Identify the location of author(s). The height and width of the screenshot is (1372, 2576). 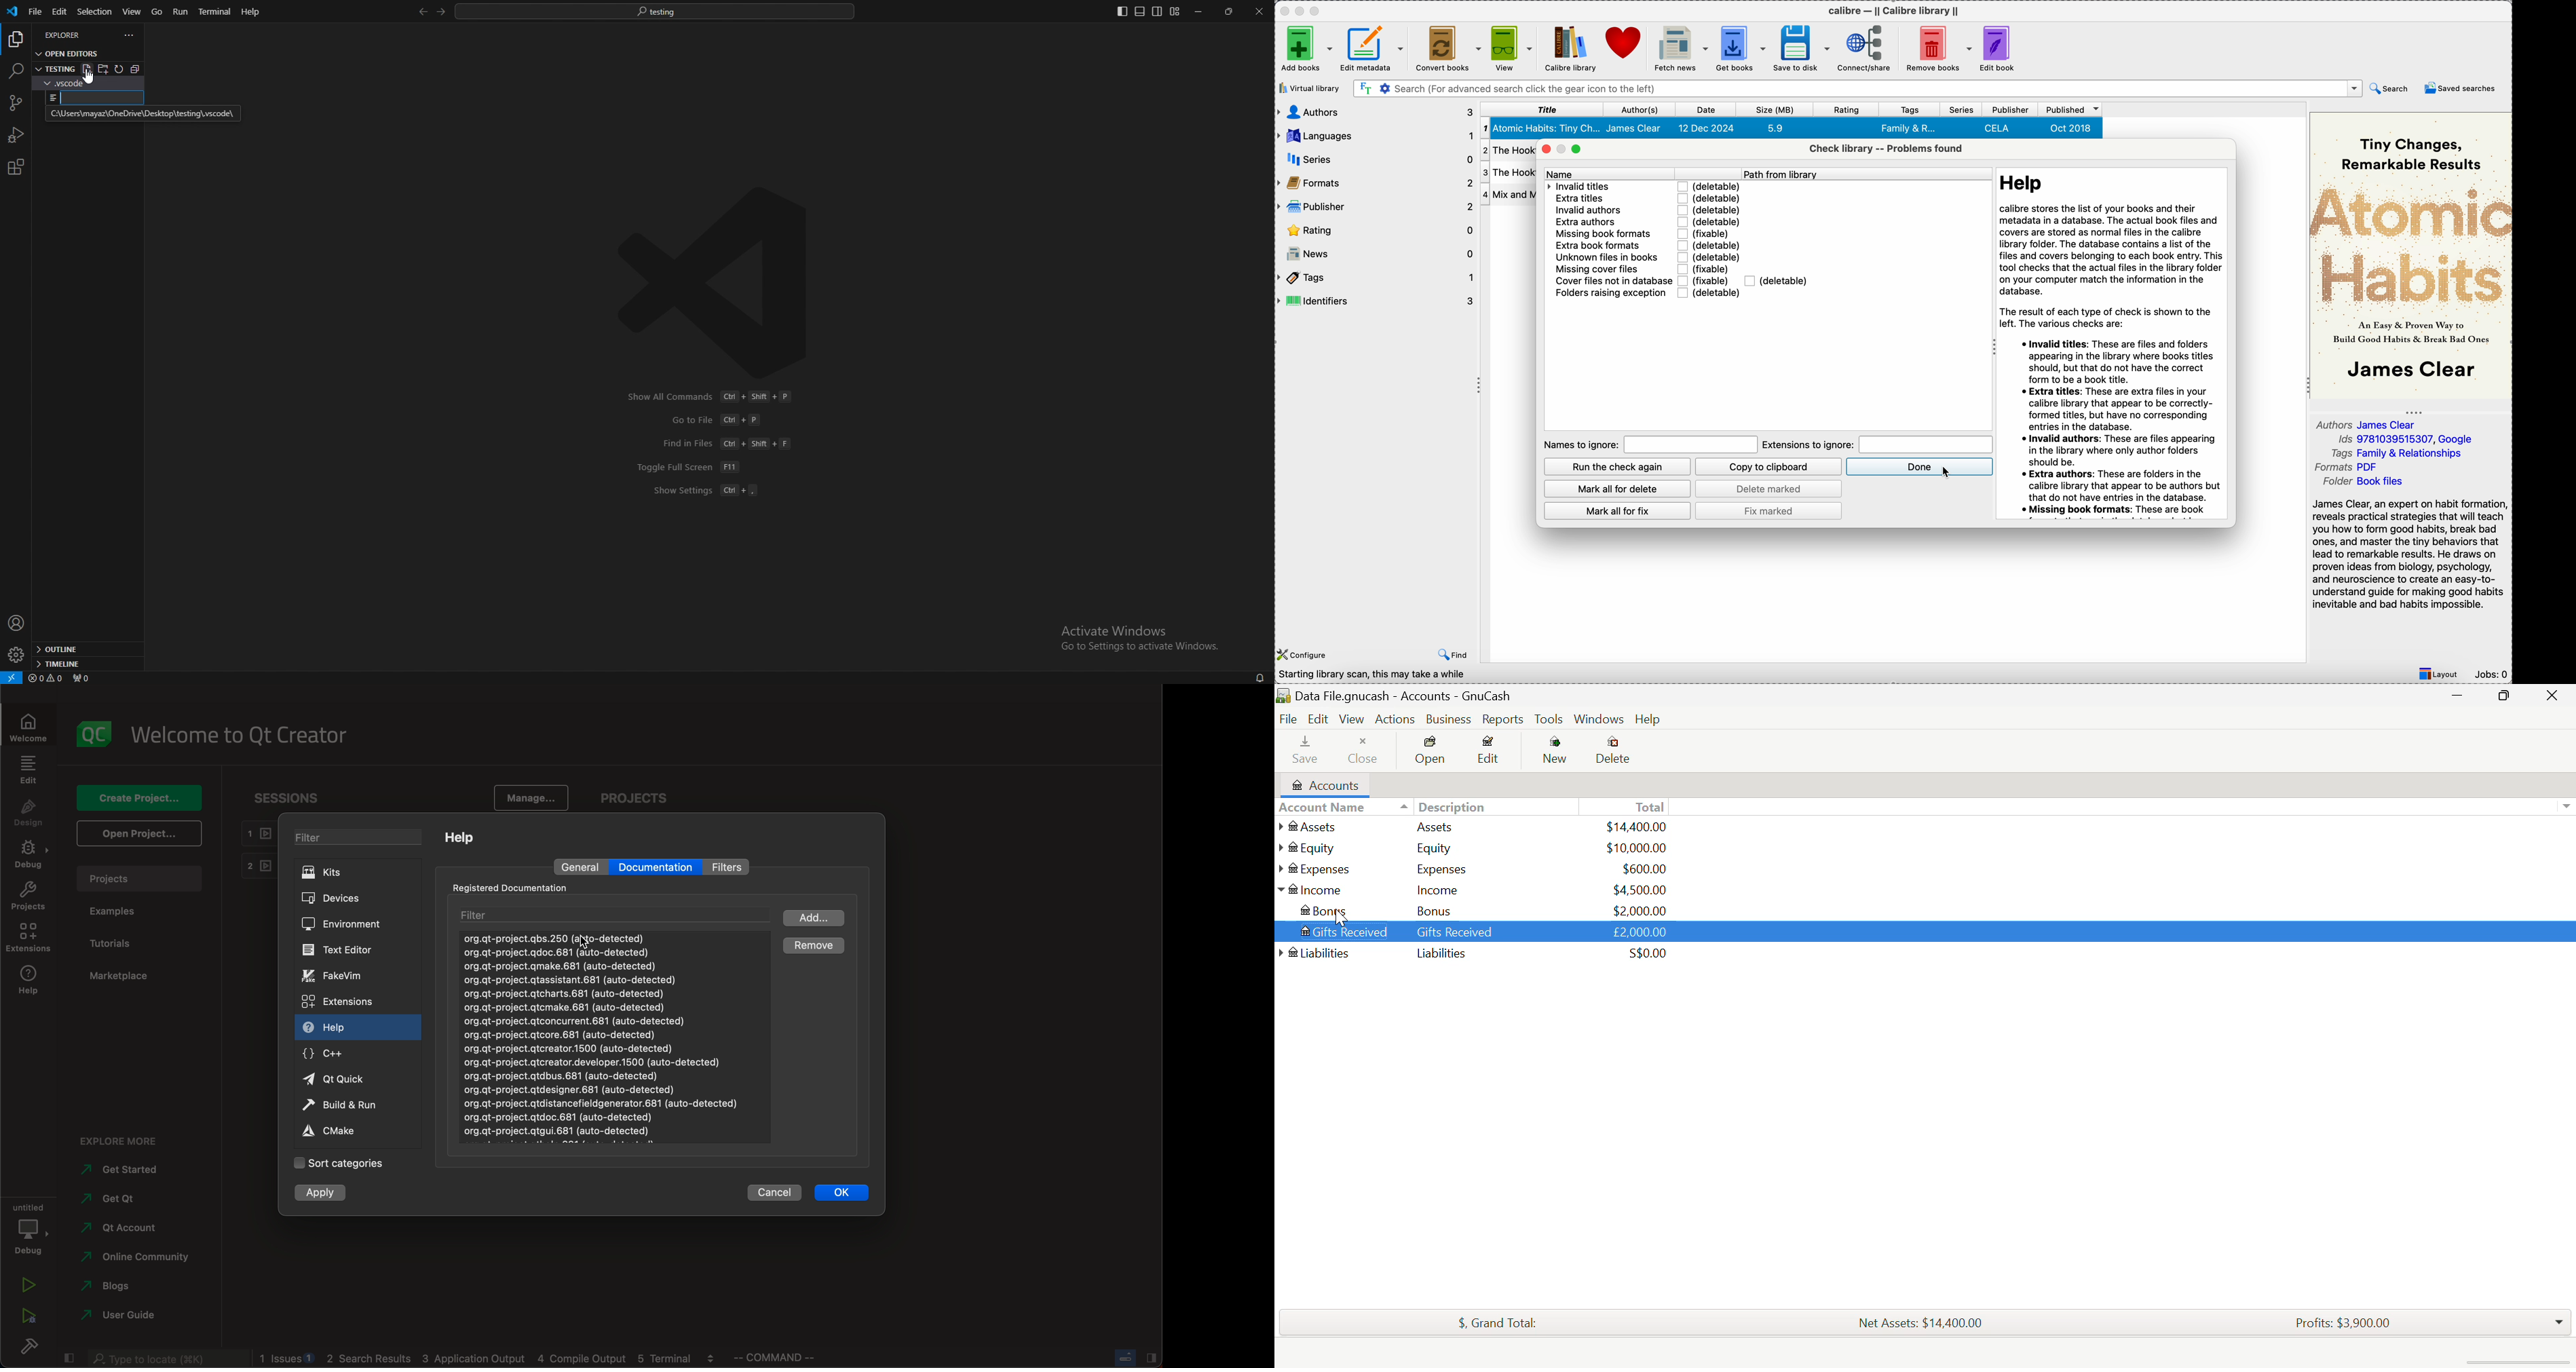
(1637, 109).